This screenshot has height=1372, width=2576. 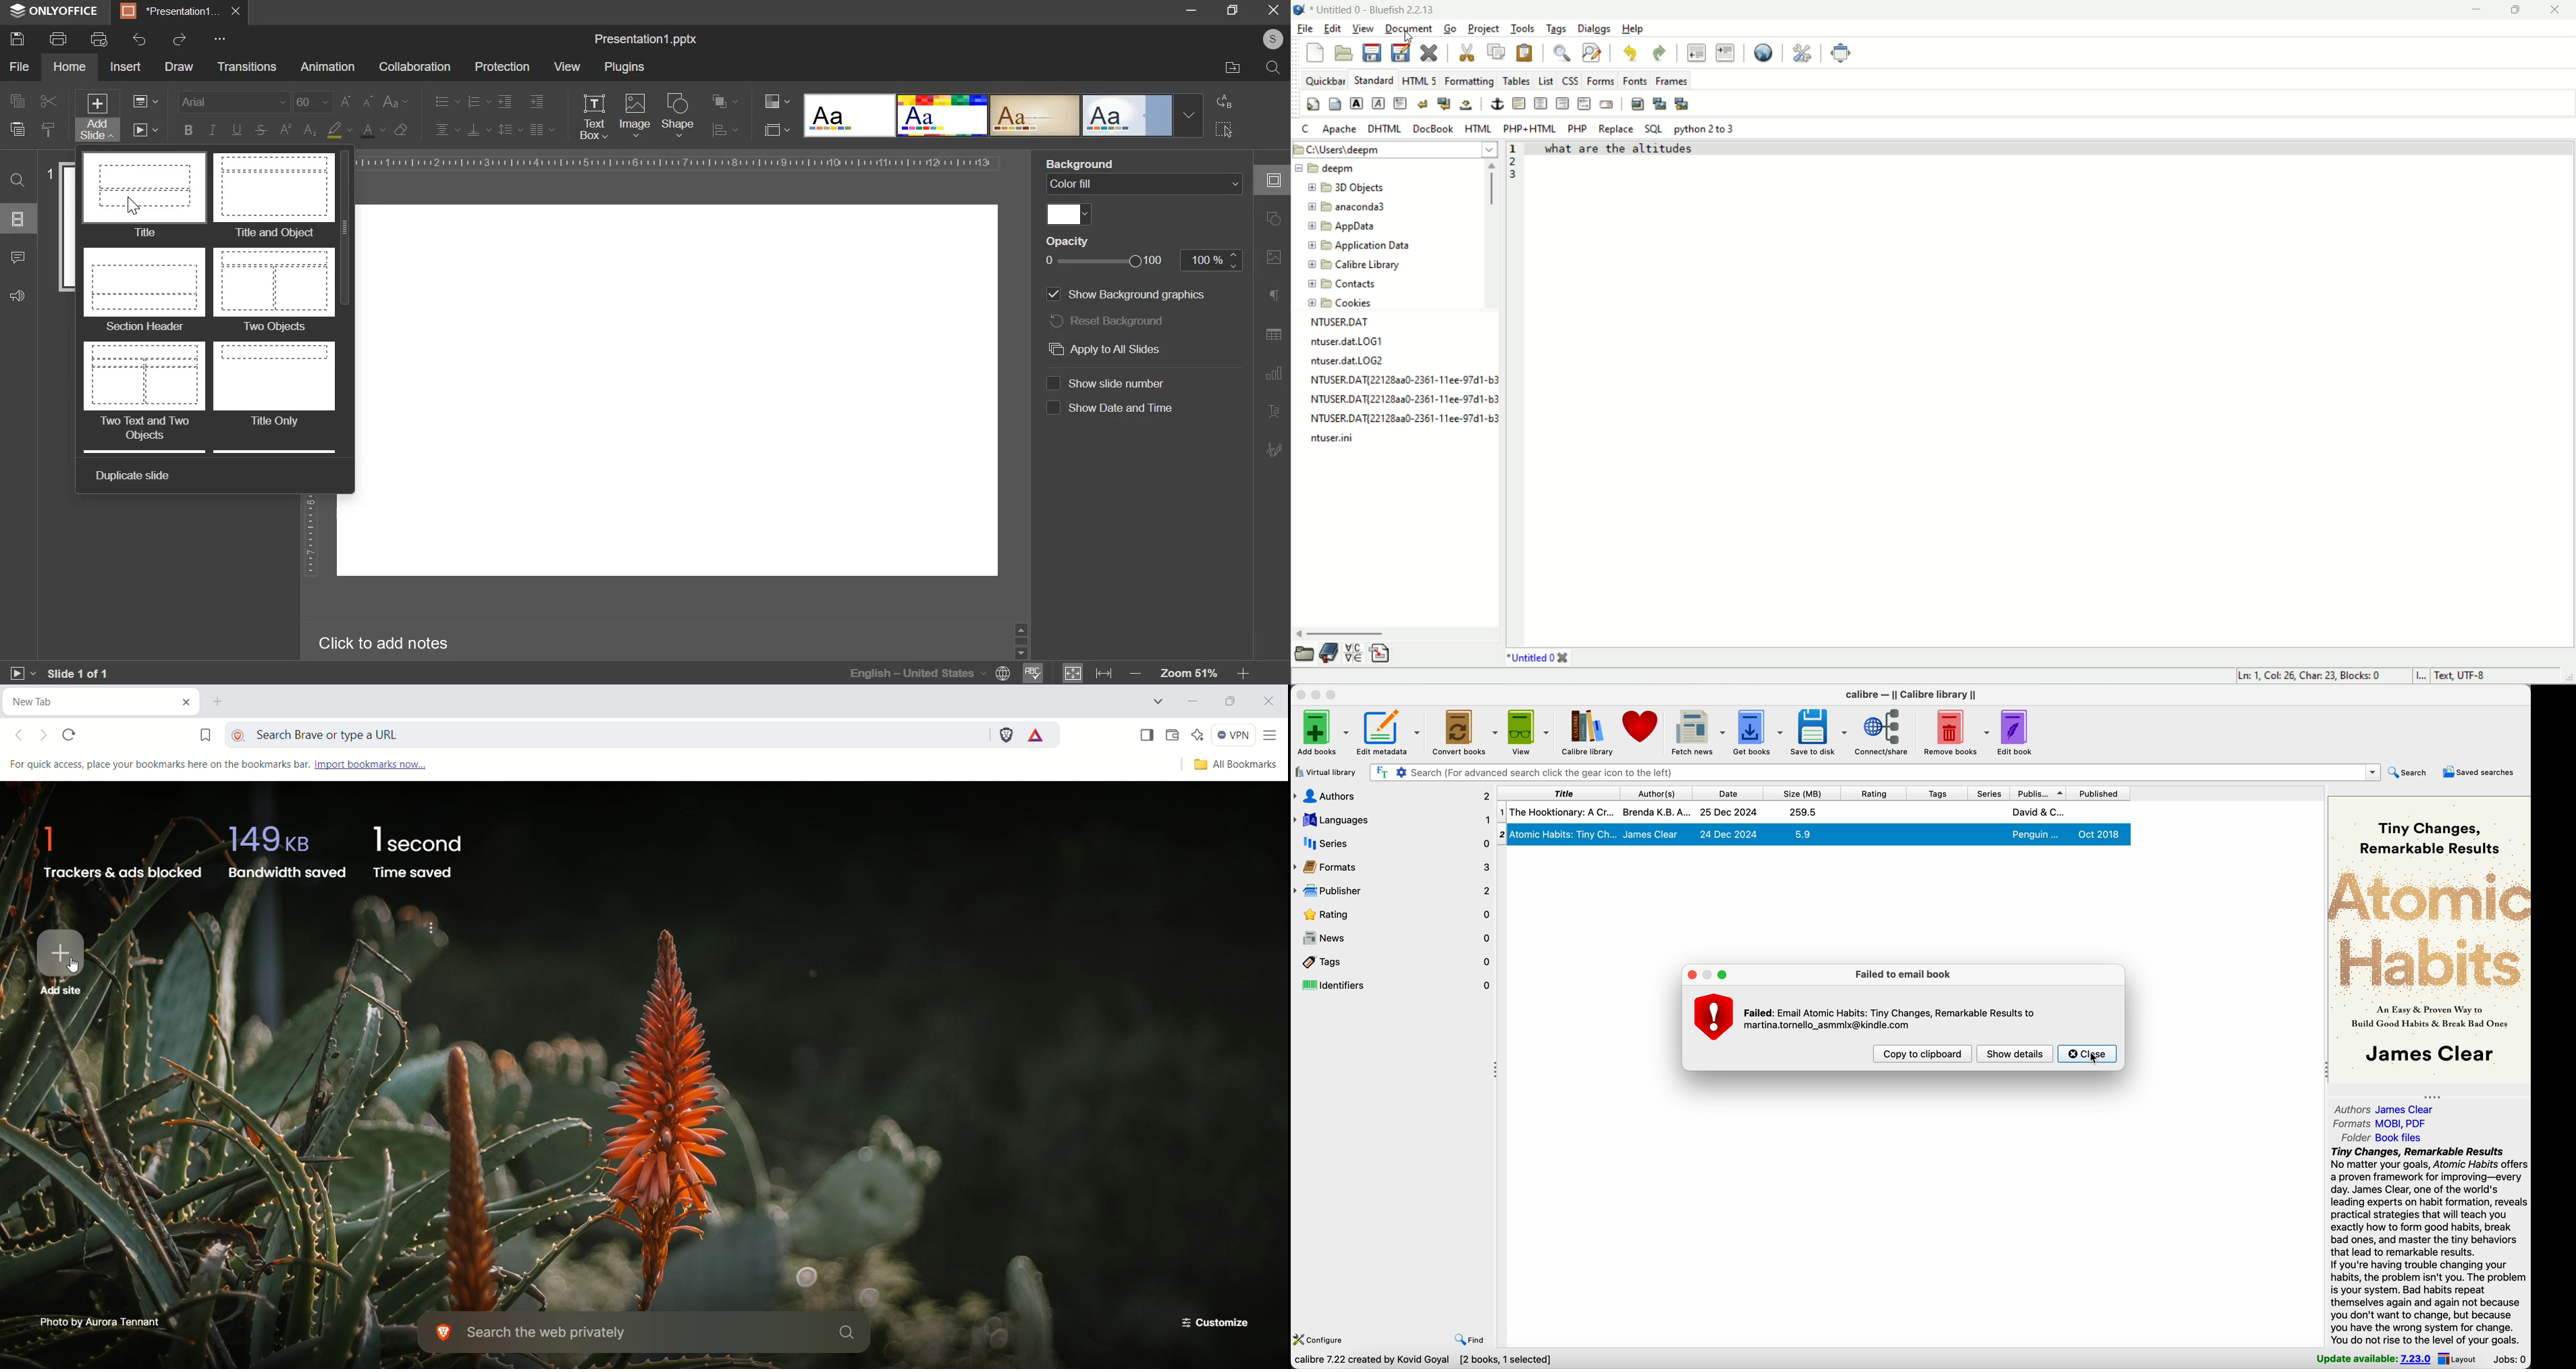 What do you see at coordinates (1142, 184) in the screenshot?
I see `color fill` at bounding box center [1142, 184].